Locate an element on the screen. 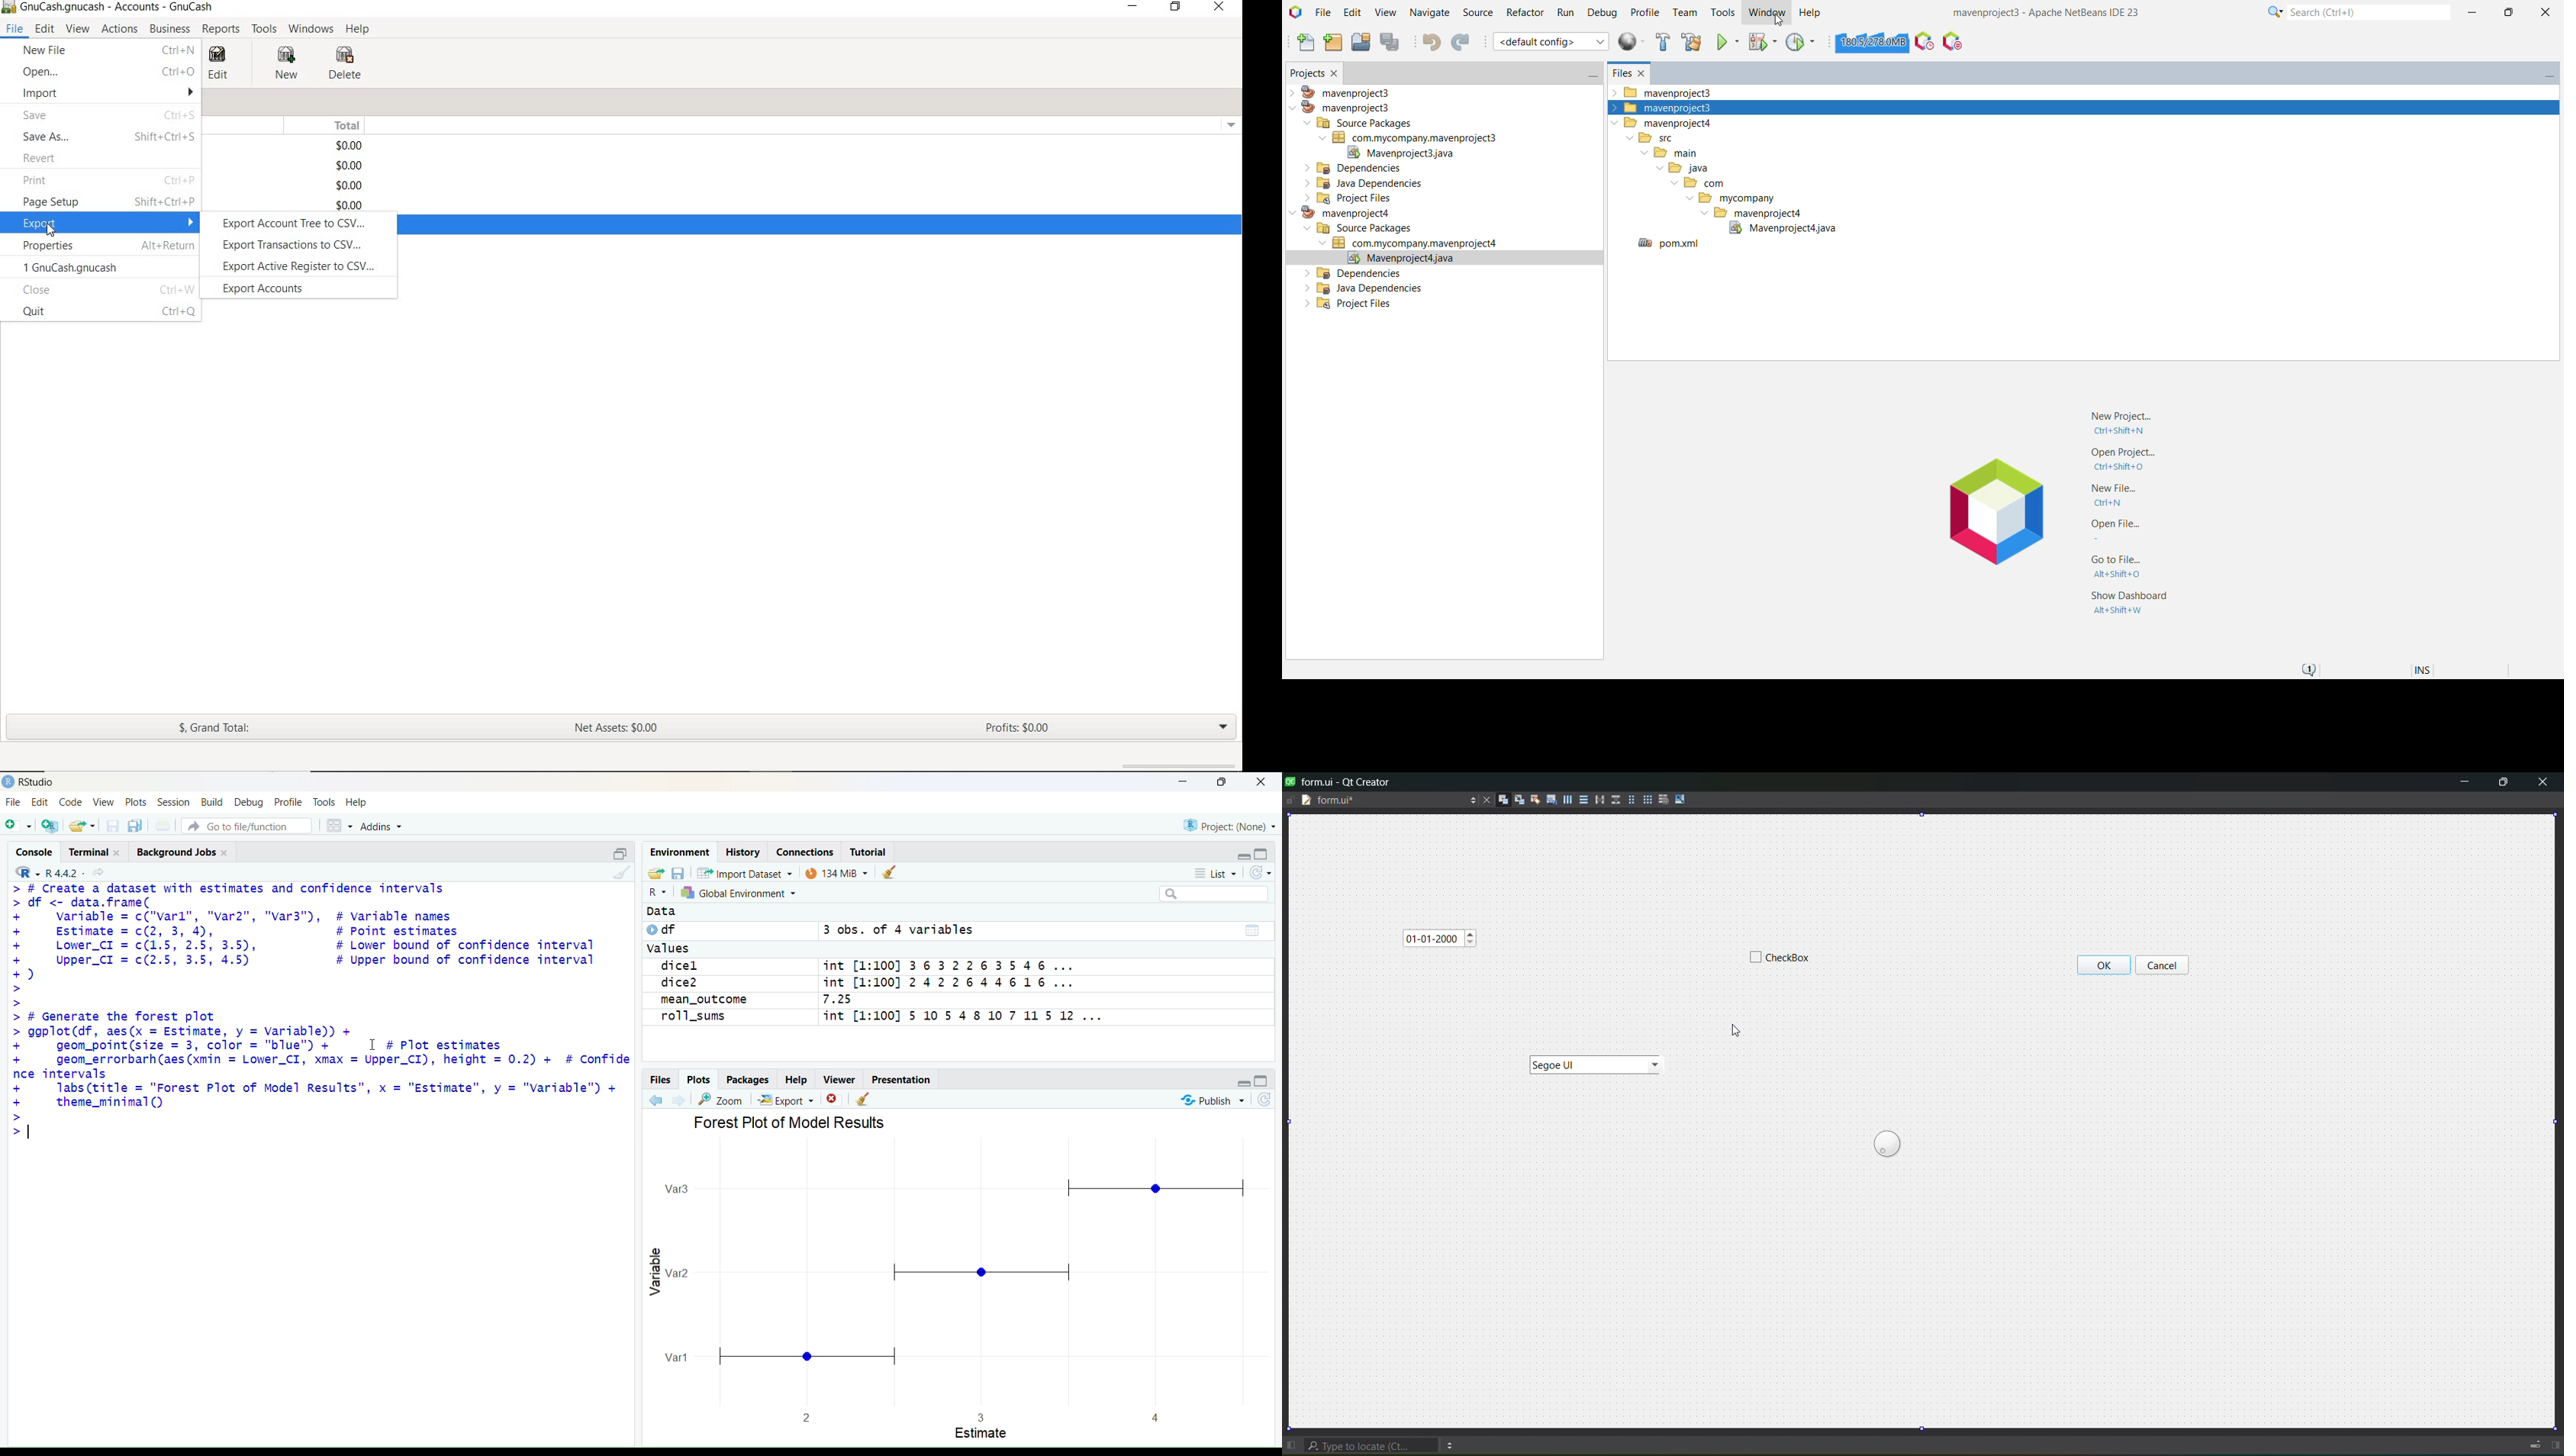 This screenshot has height=1456, width=2576. Presentation is located at coordinates (901, 1080).